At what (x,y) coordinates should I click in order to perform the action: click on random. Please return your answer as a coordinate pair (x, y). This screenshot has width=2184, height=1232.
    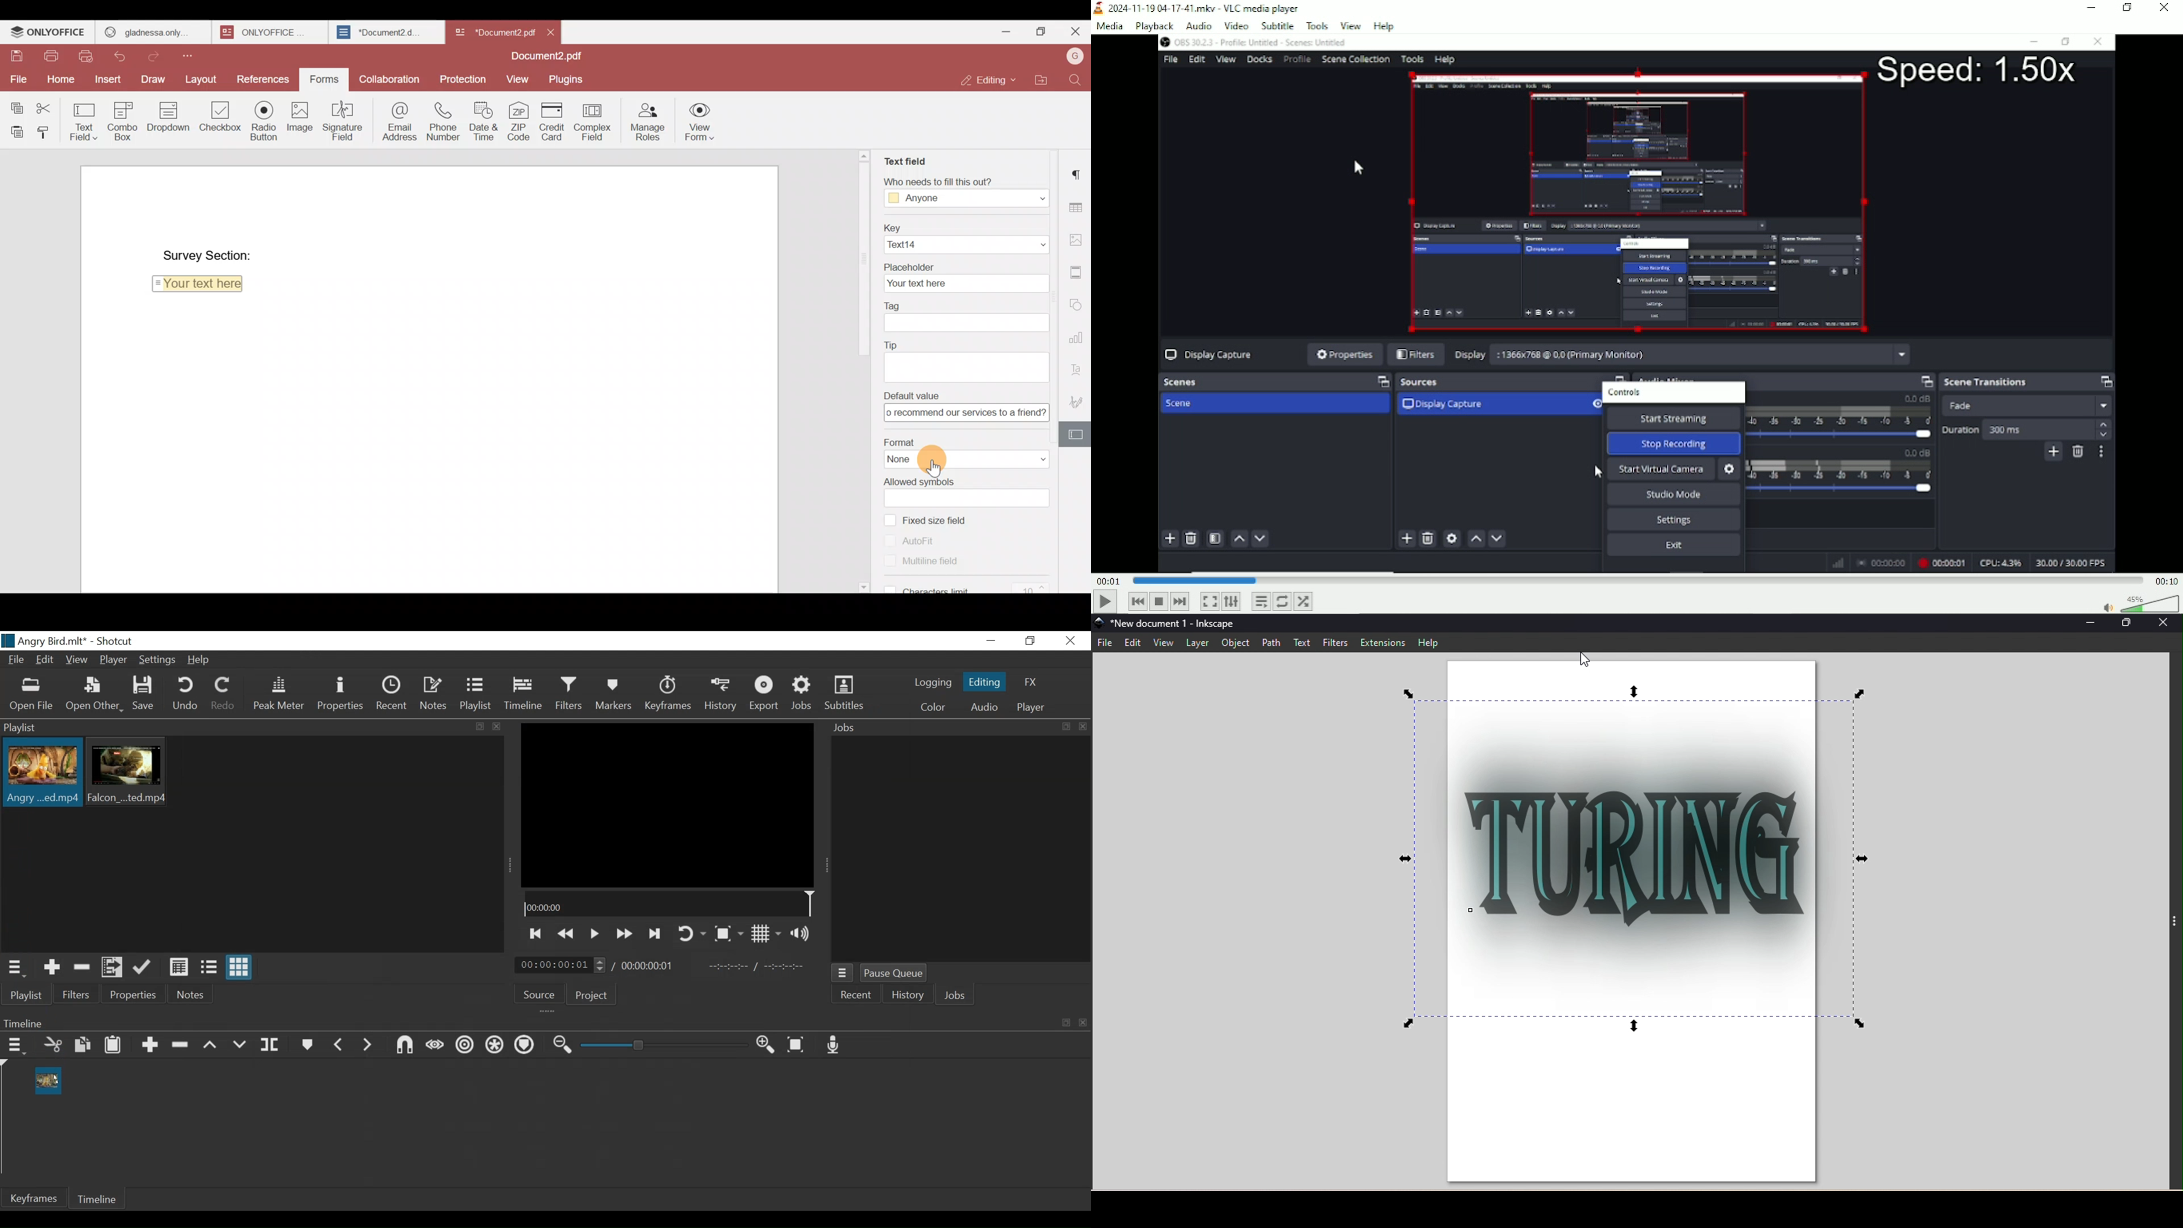
    Looking at the image, I should click on (1304, 602).